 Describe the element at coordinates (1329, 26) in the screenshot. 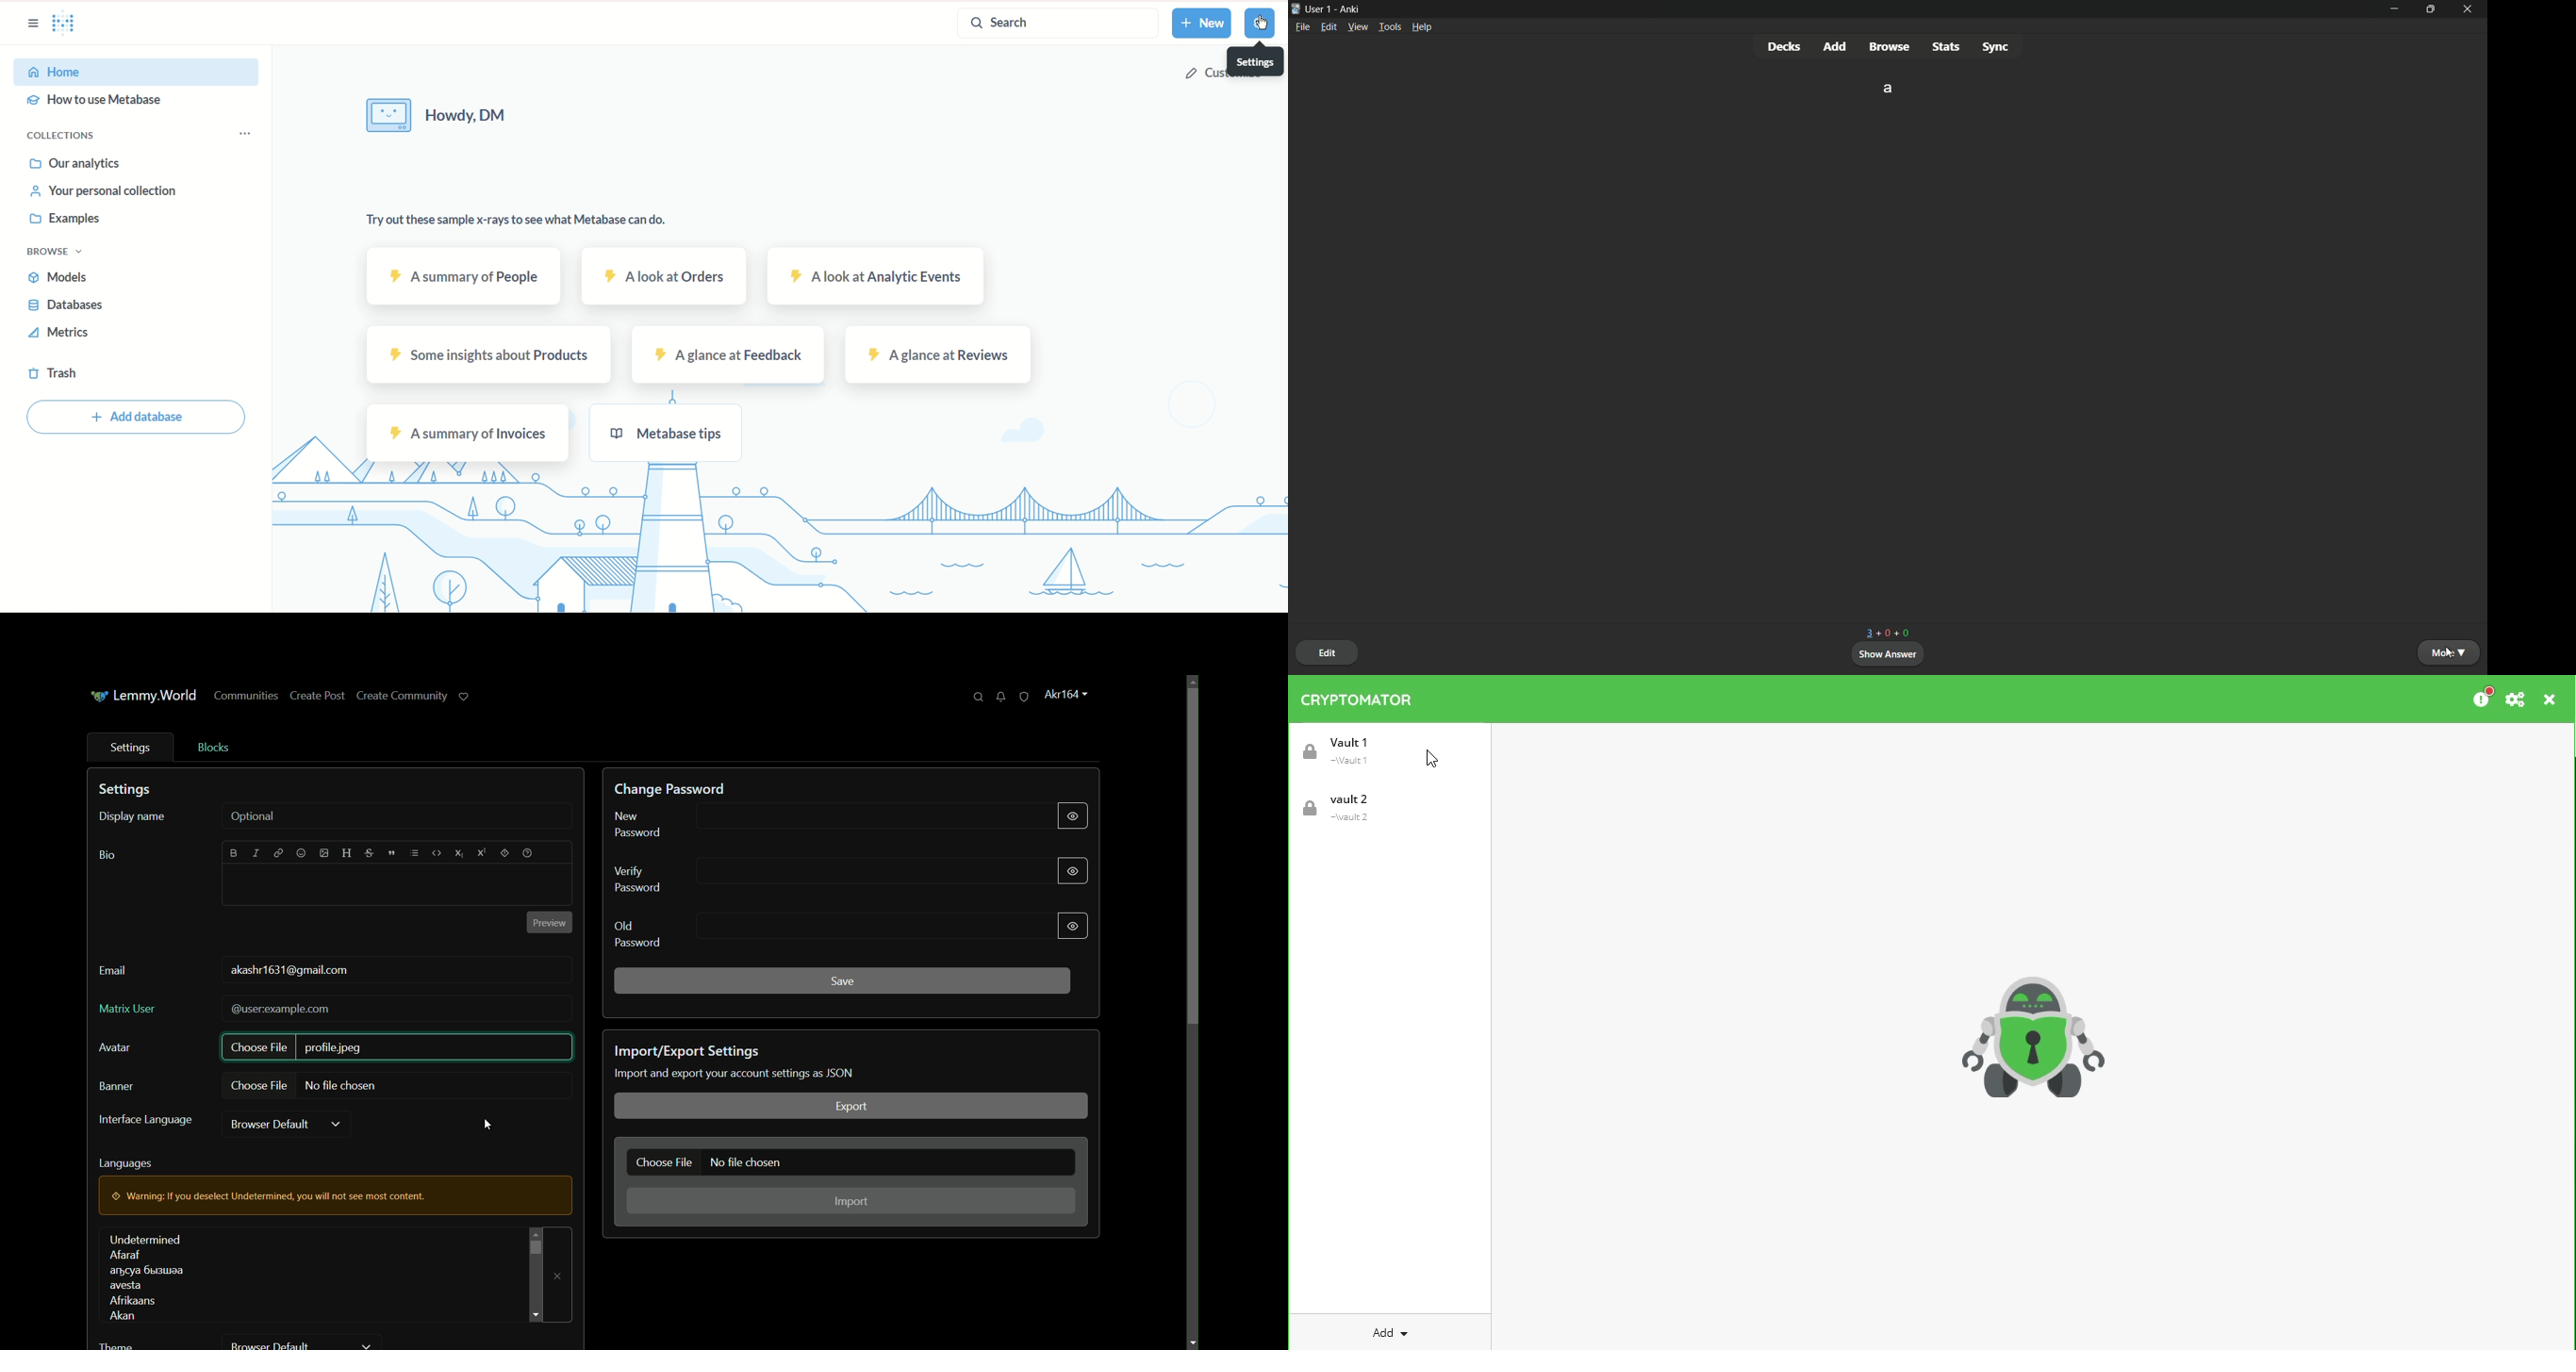

I see `edit menu` at that location.